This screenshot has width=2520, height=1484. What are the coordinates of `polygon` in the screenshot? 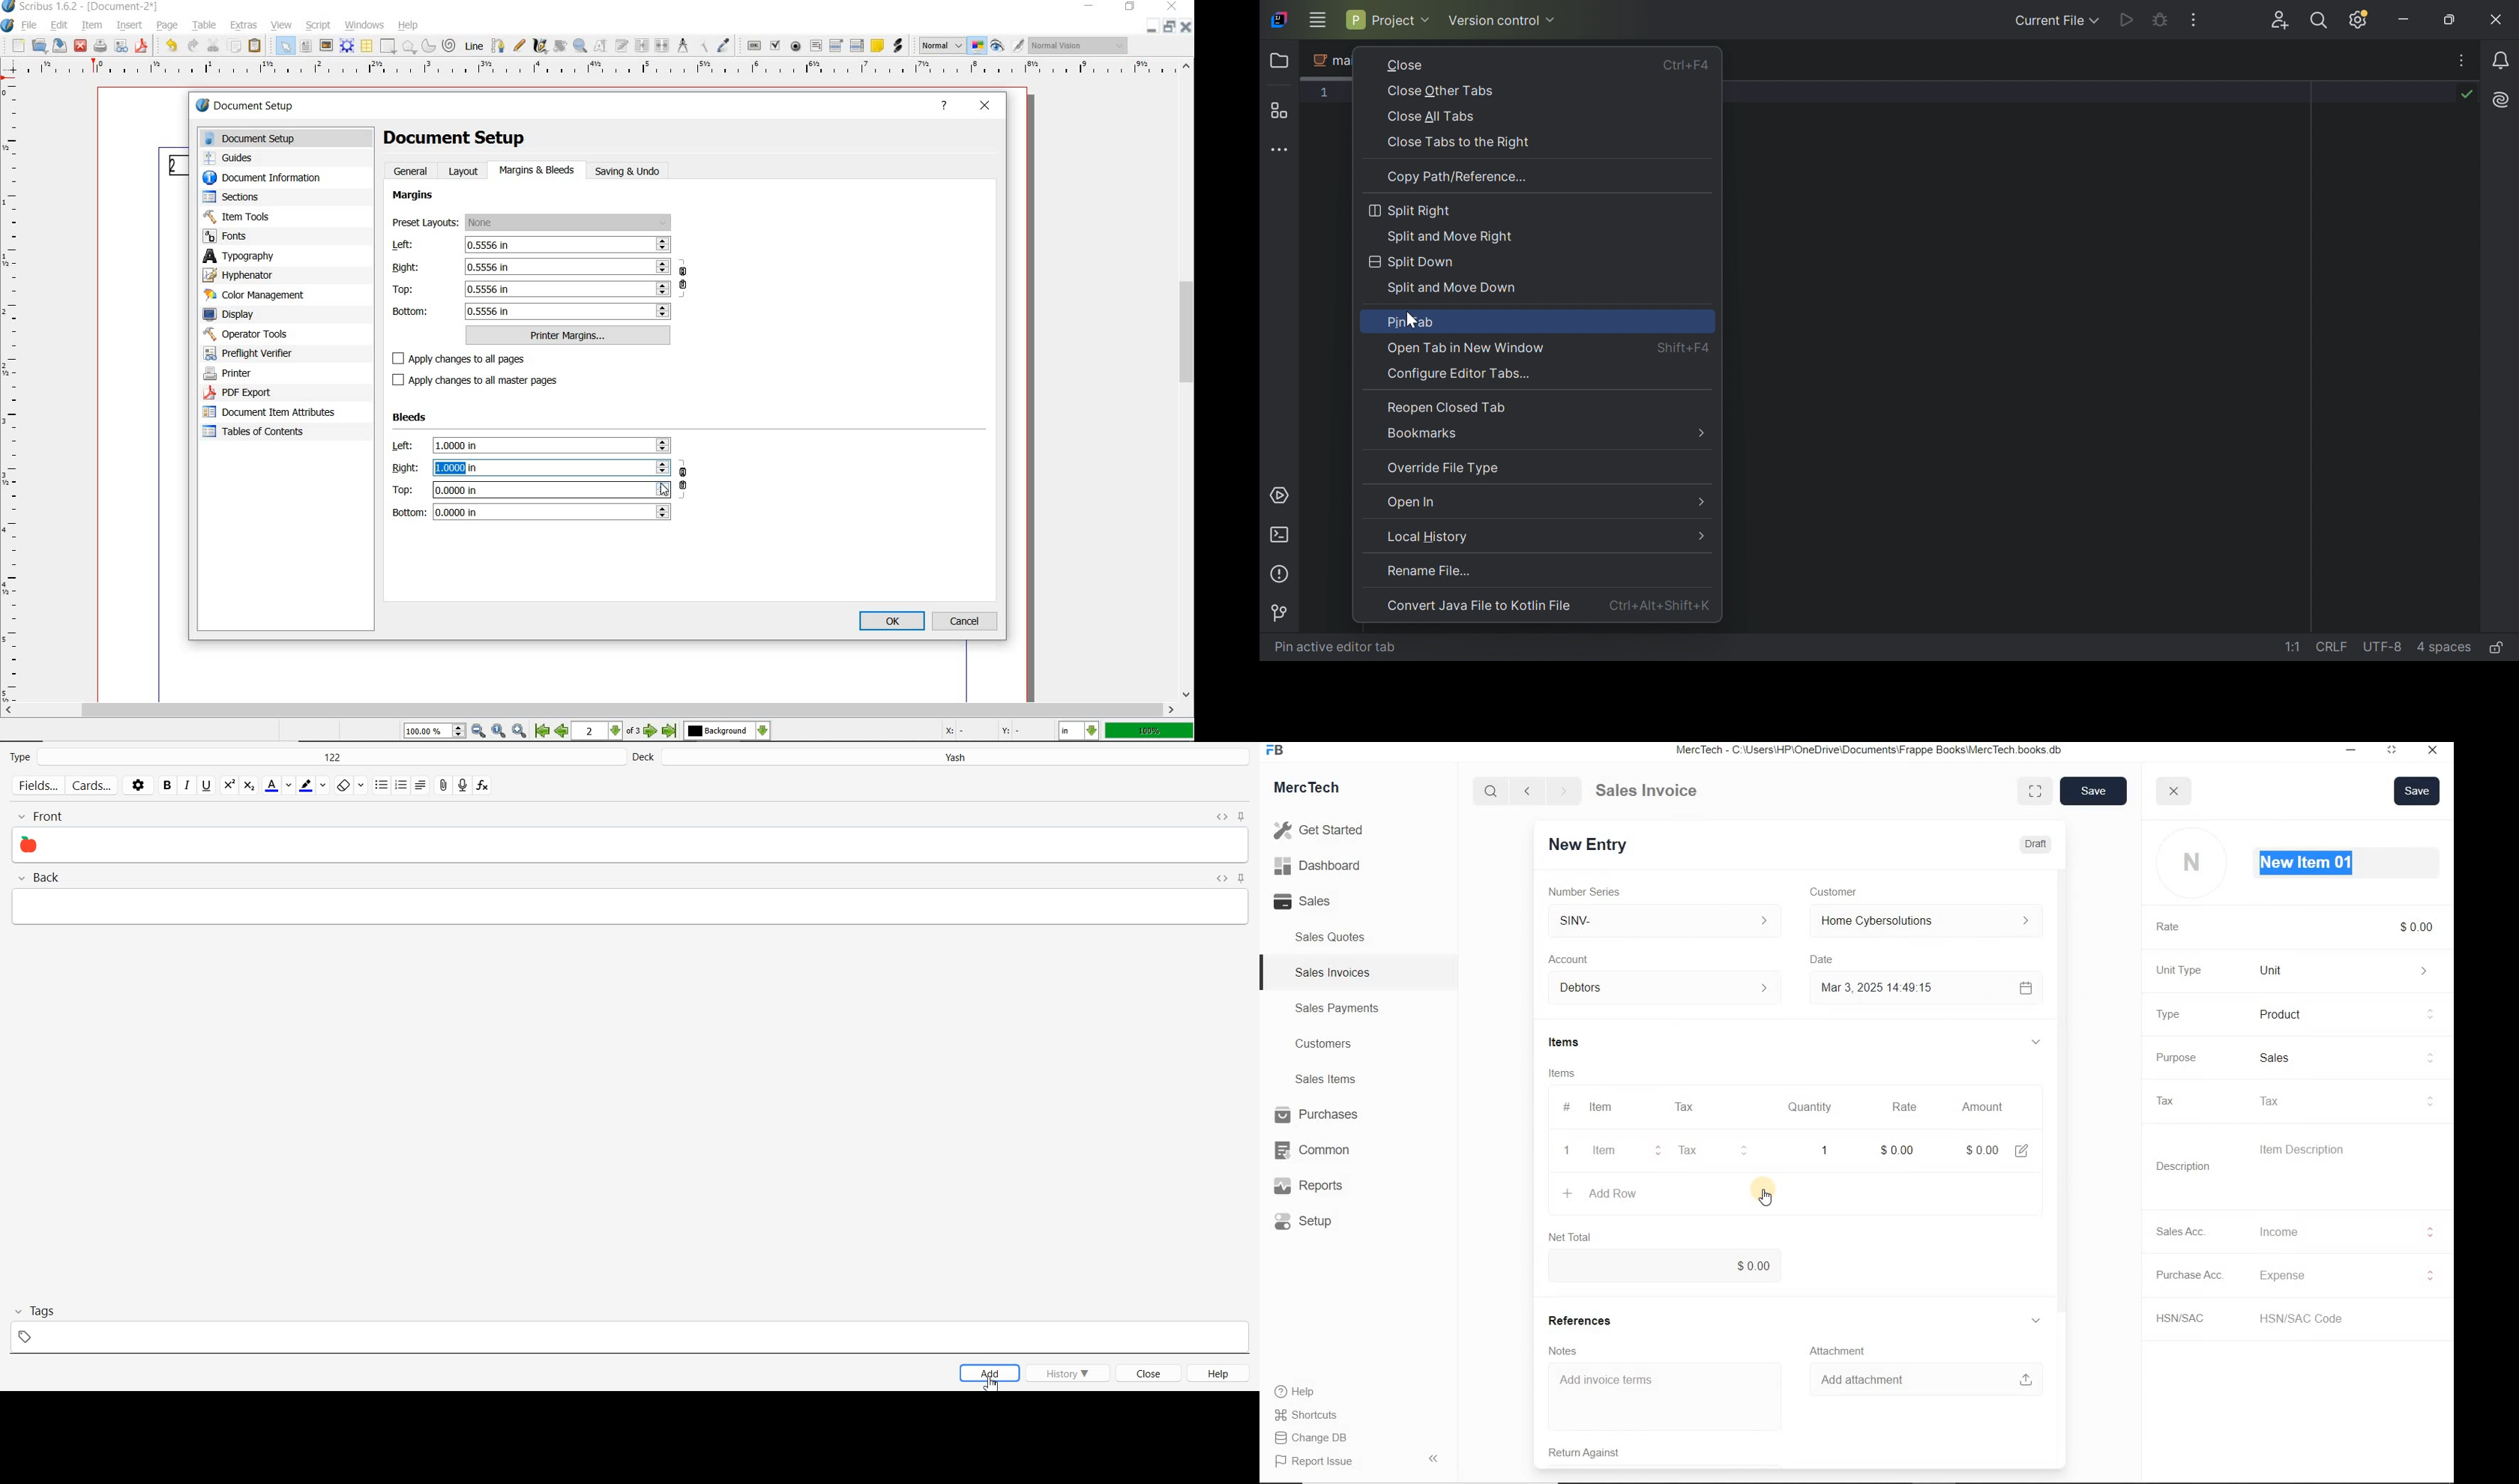 It's located at (409, 47).